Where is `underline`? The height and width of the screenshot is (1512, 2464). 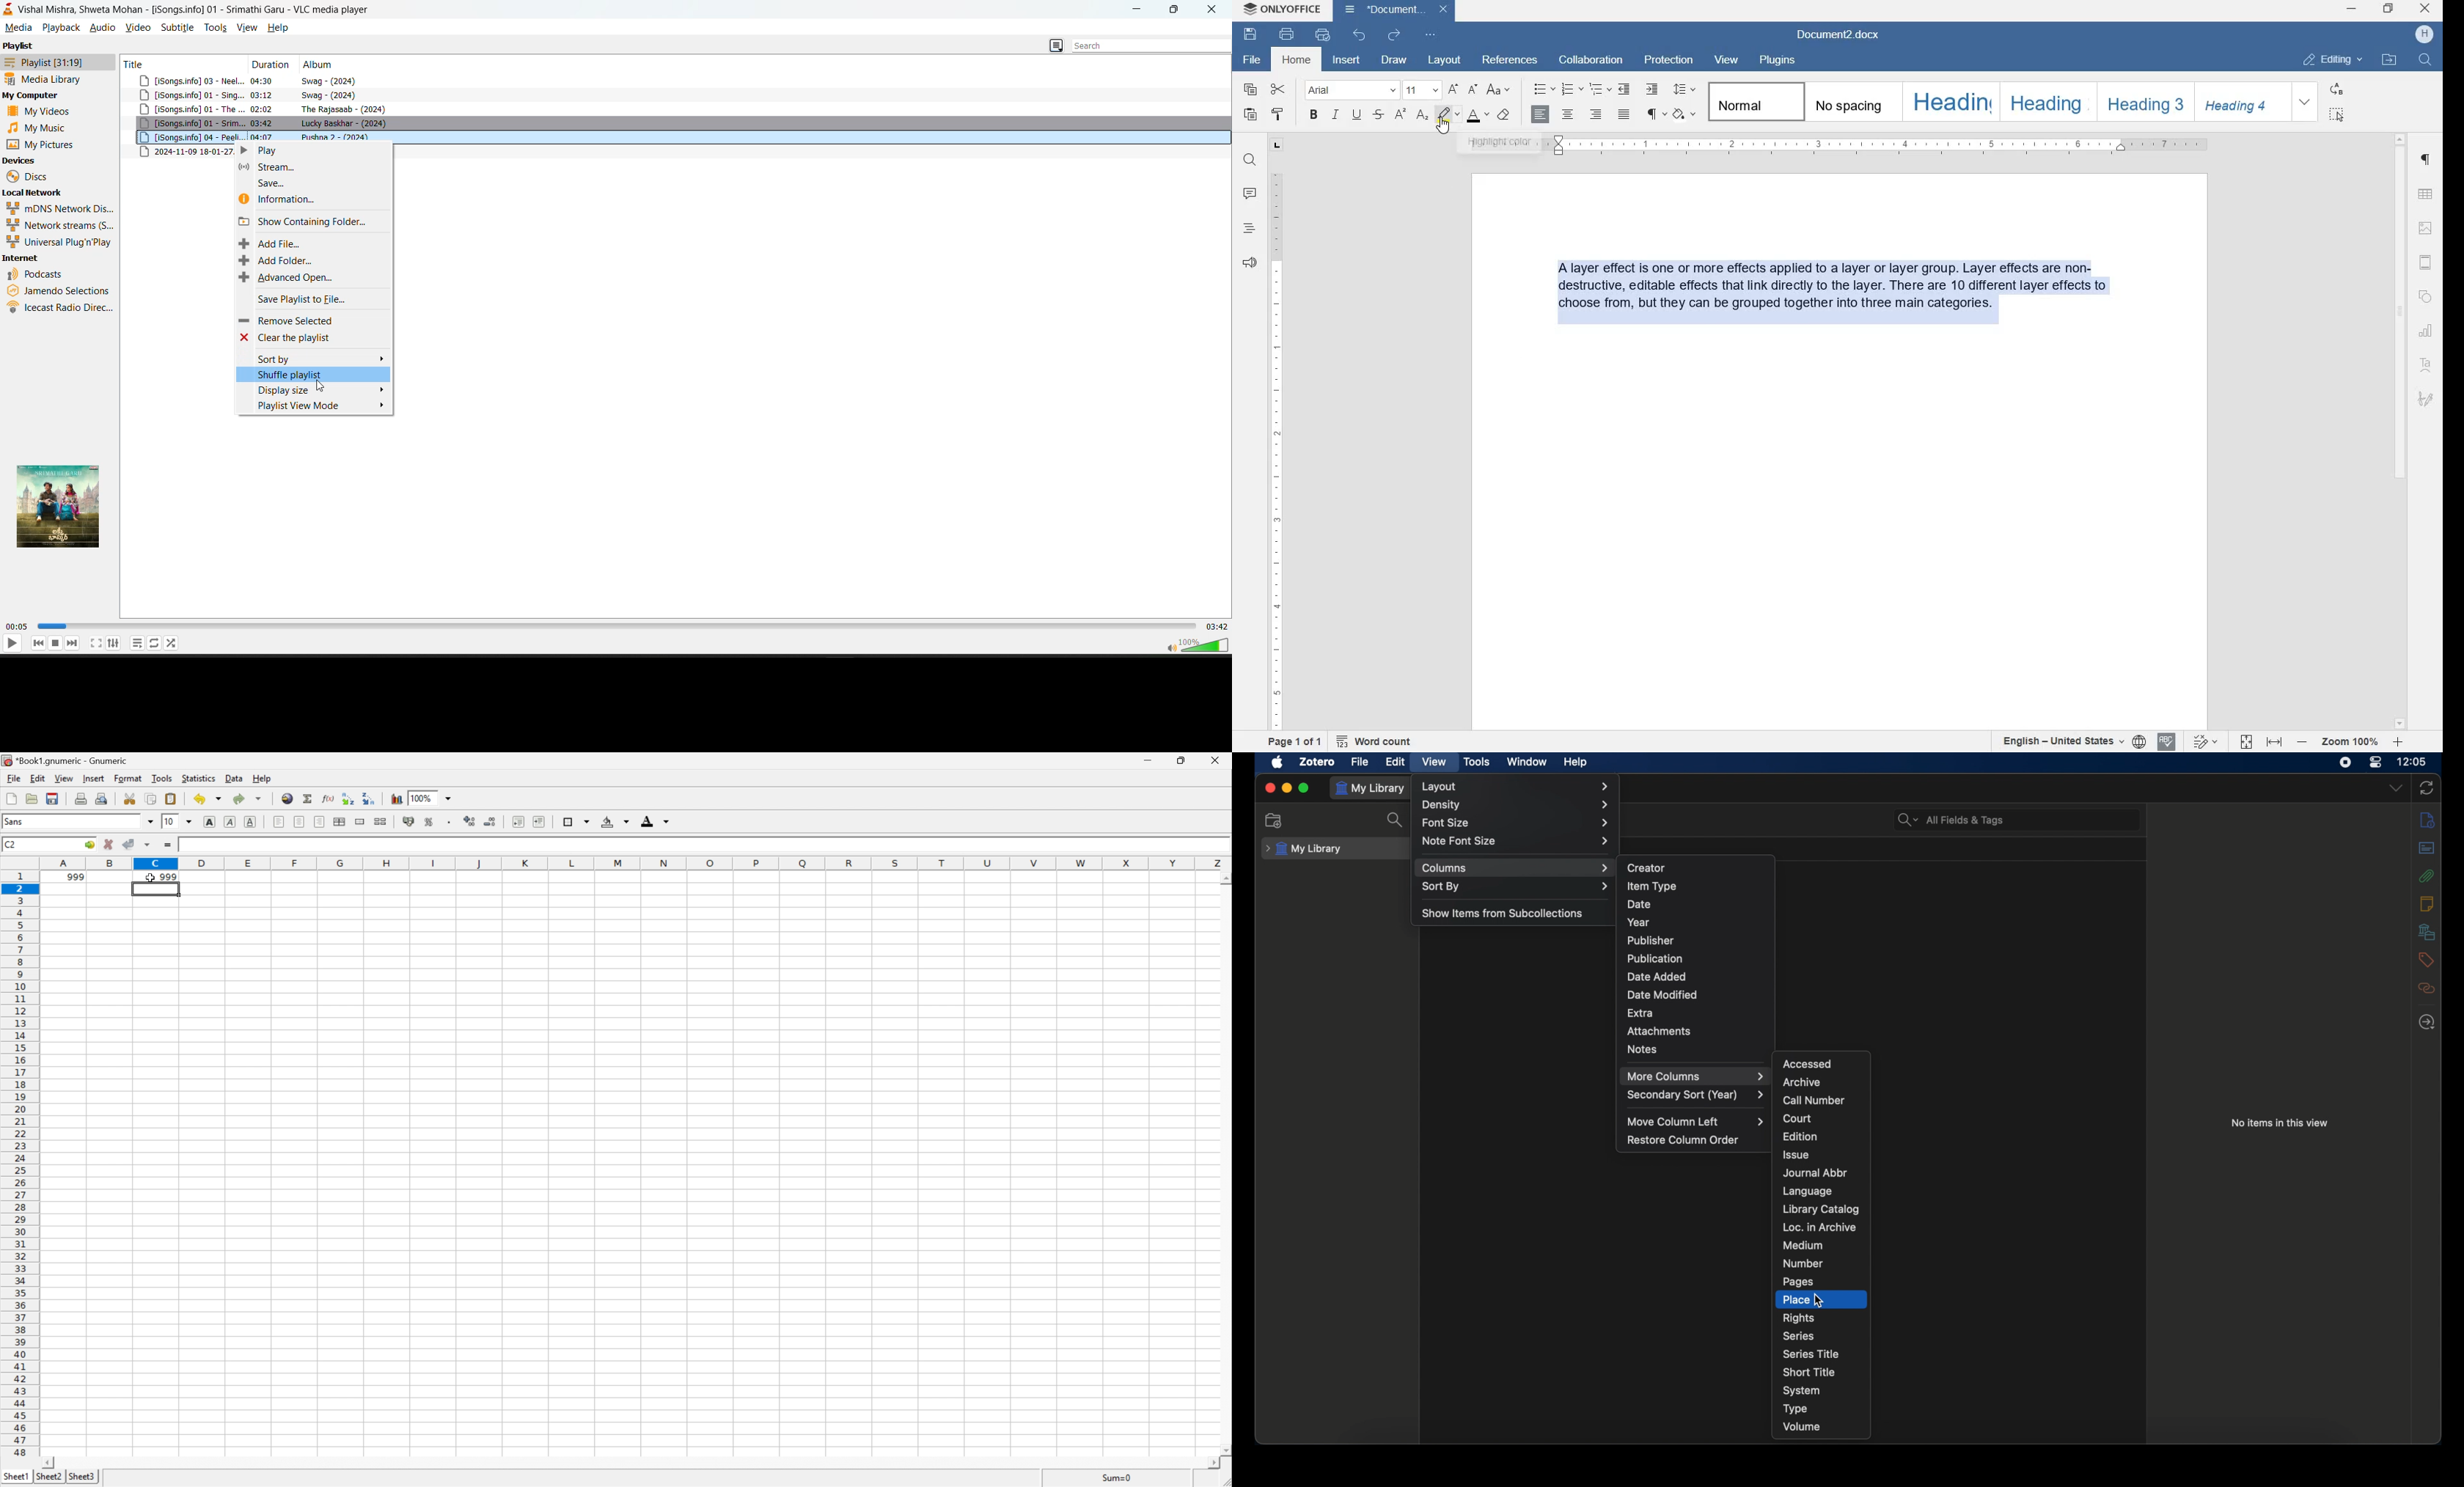
underline is located at coordinates (250, 821).